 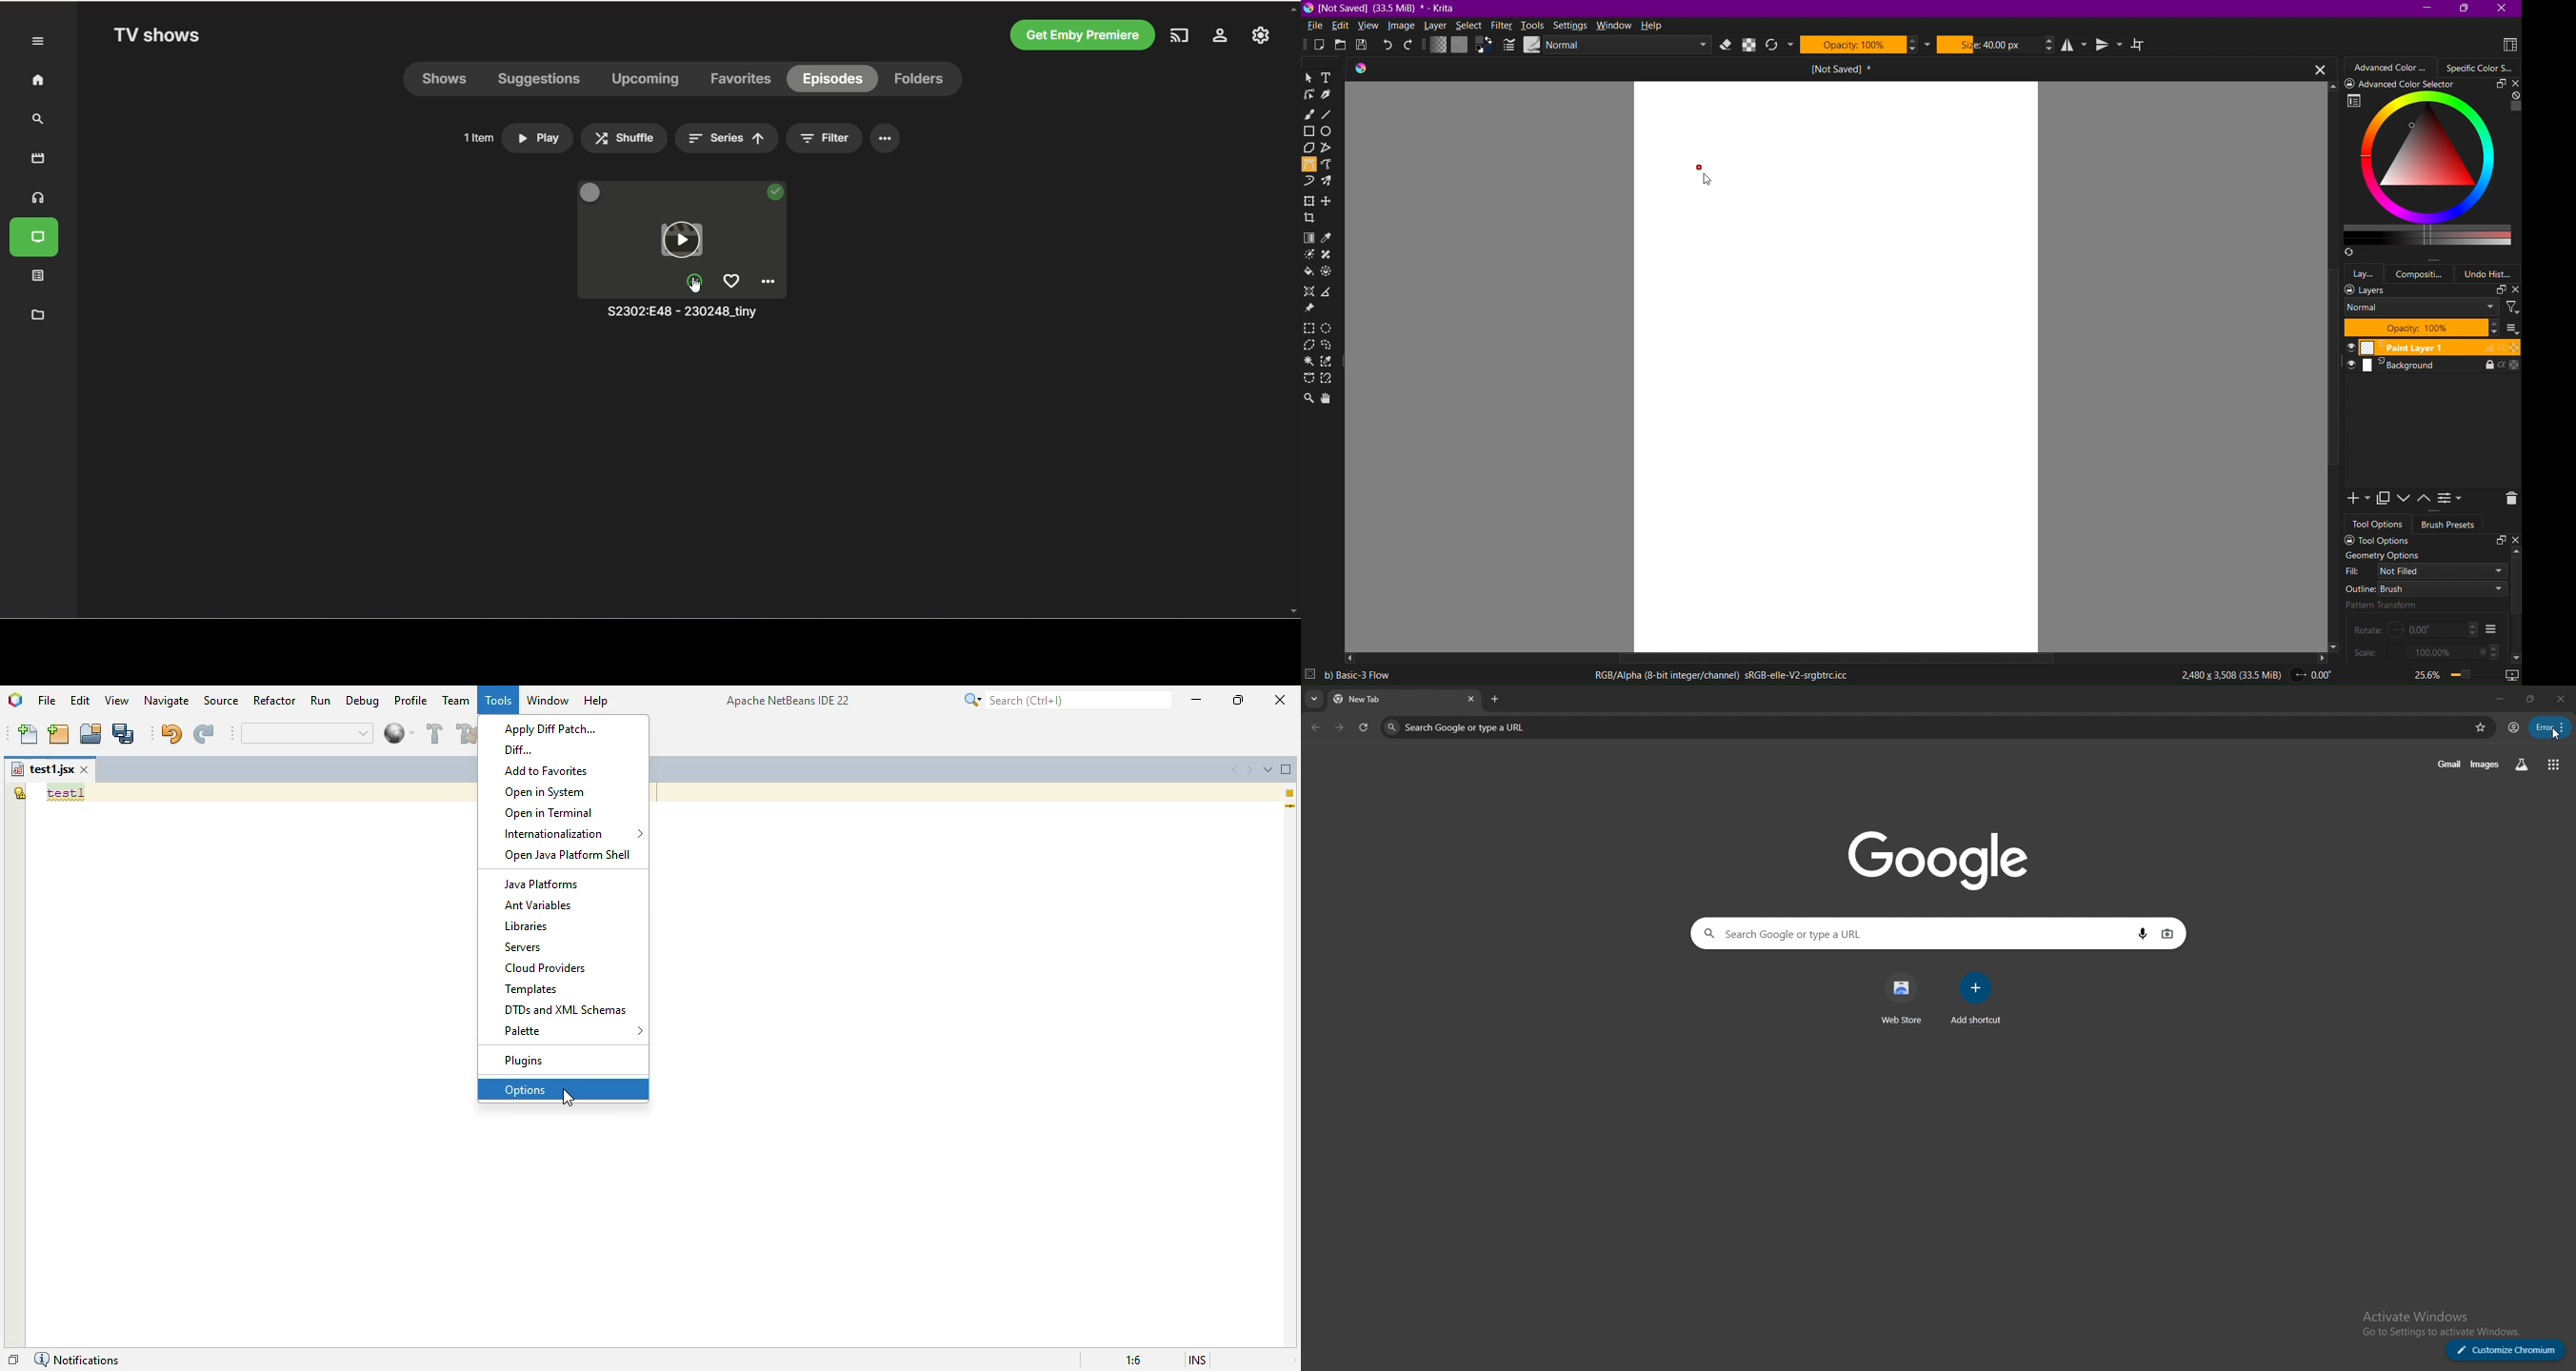 I want to click on run, so click(x=321, y=701).